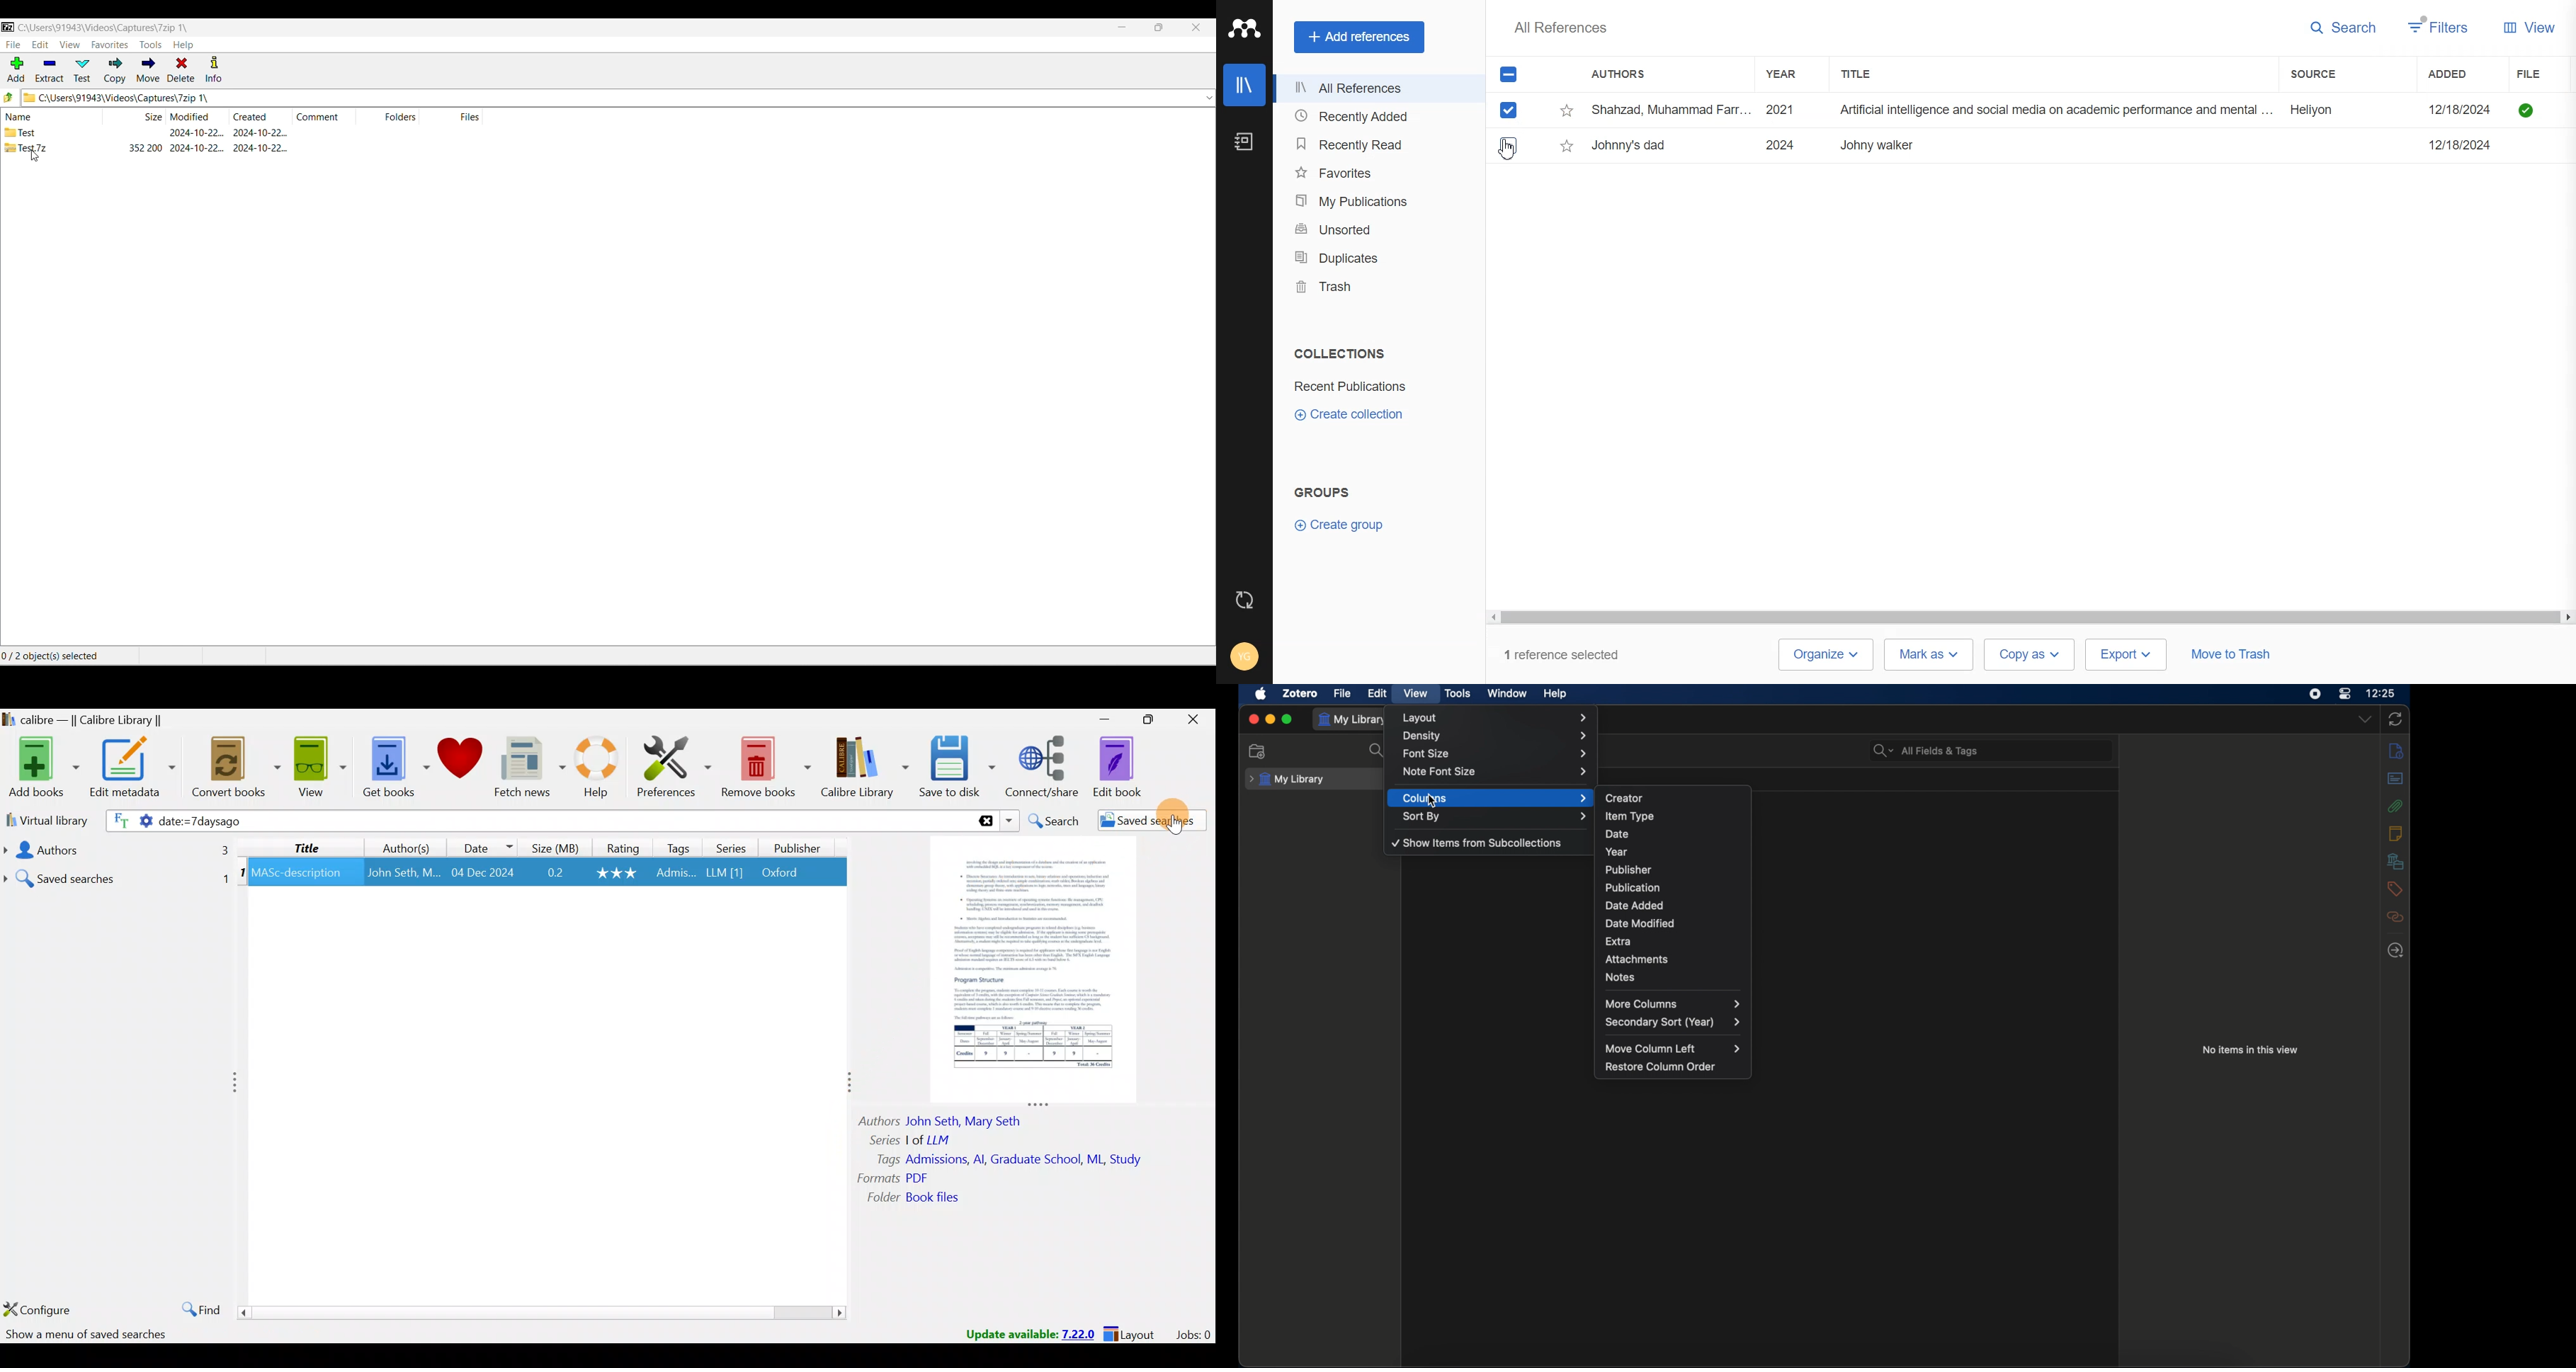  Describe the element at coordinates (544, 1312) in the screenshot. I see `Scroll bar` at that location.